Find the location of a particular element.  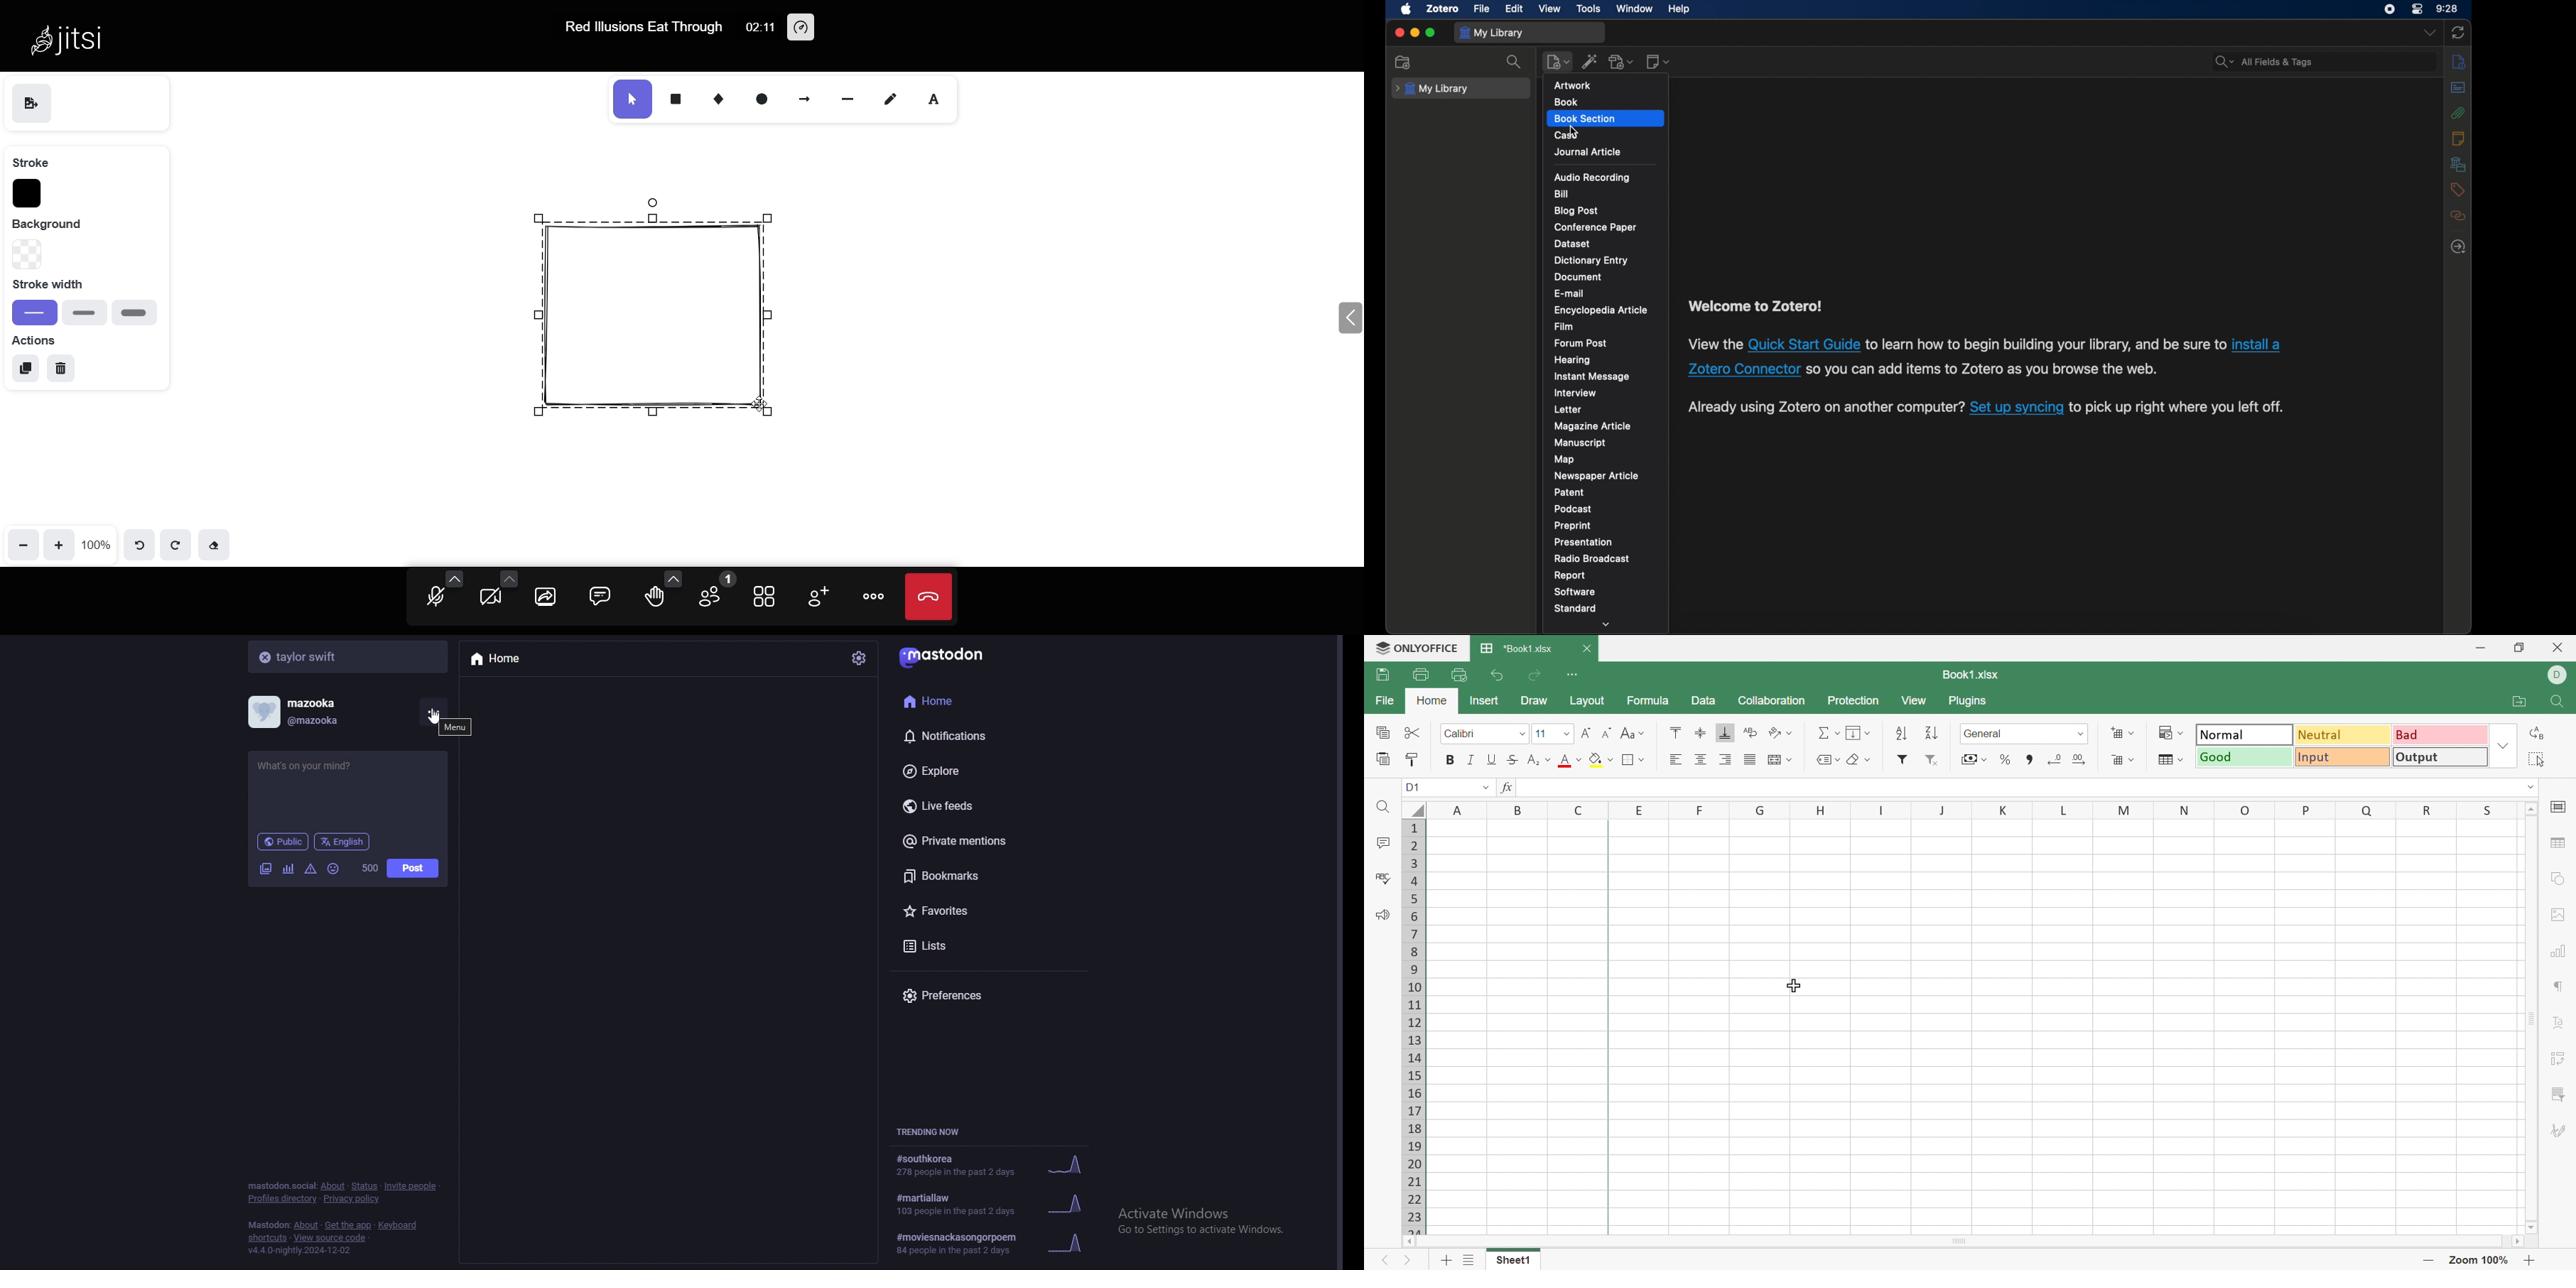

Previous is located at coordinates (1382, 1260).